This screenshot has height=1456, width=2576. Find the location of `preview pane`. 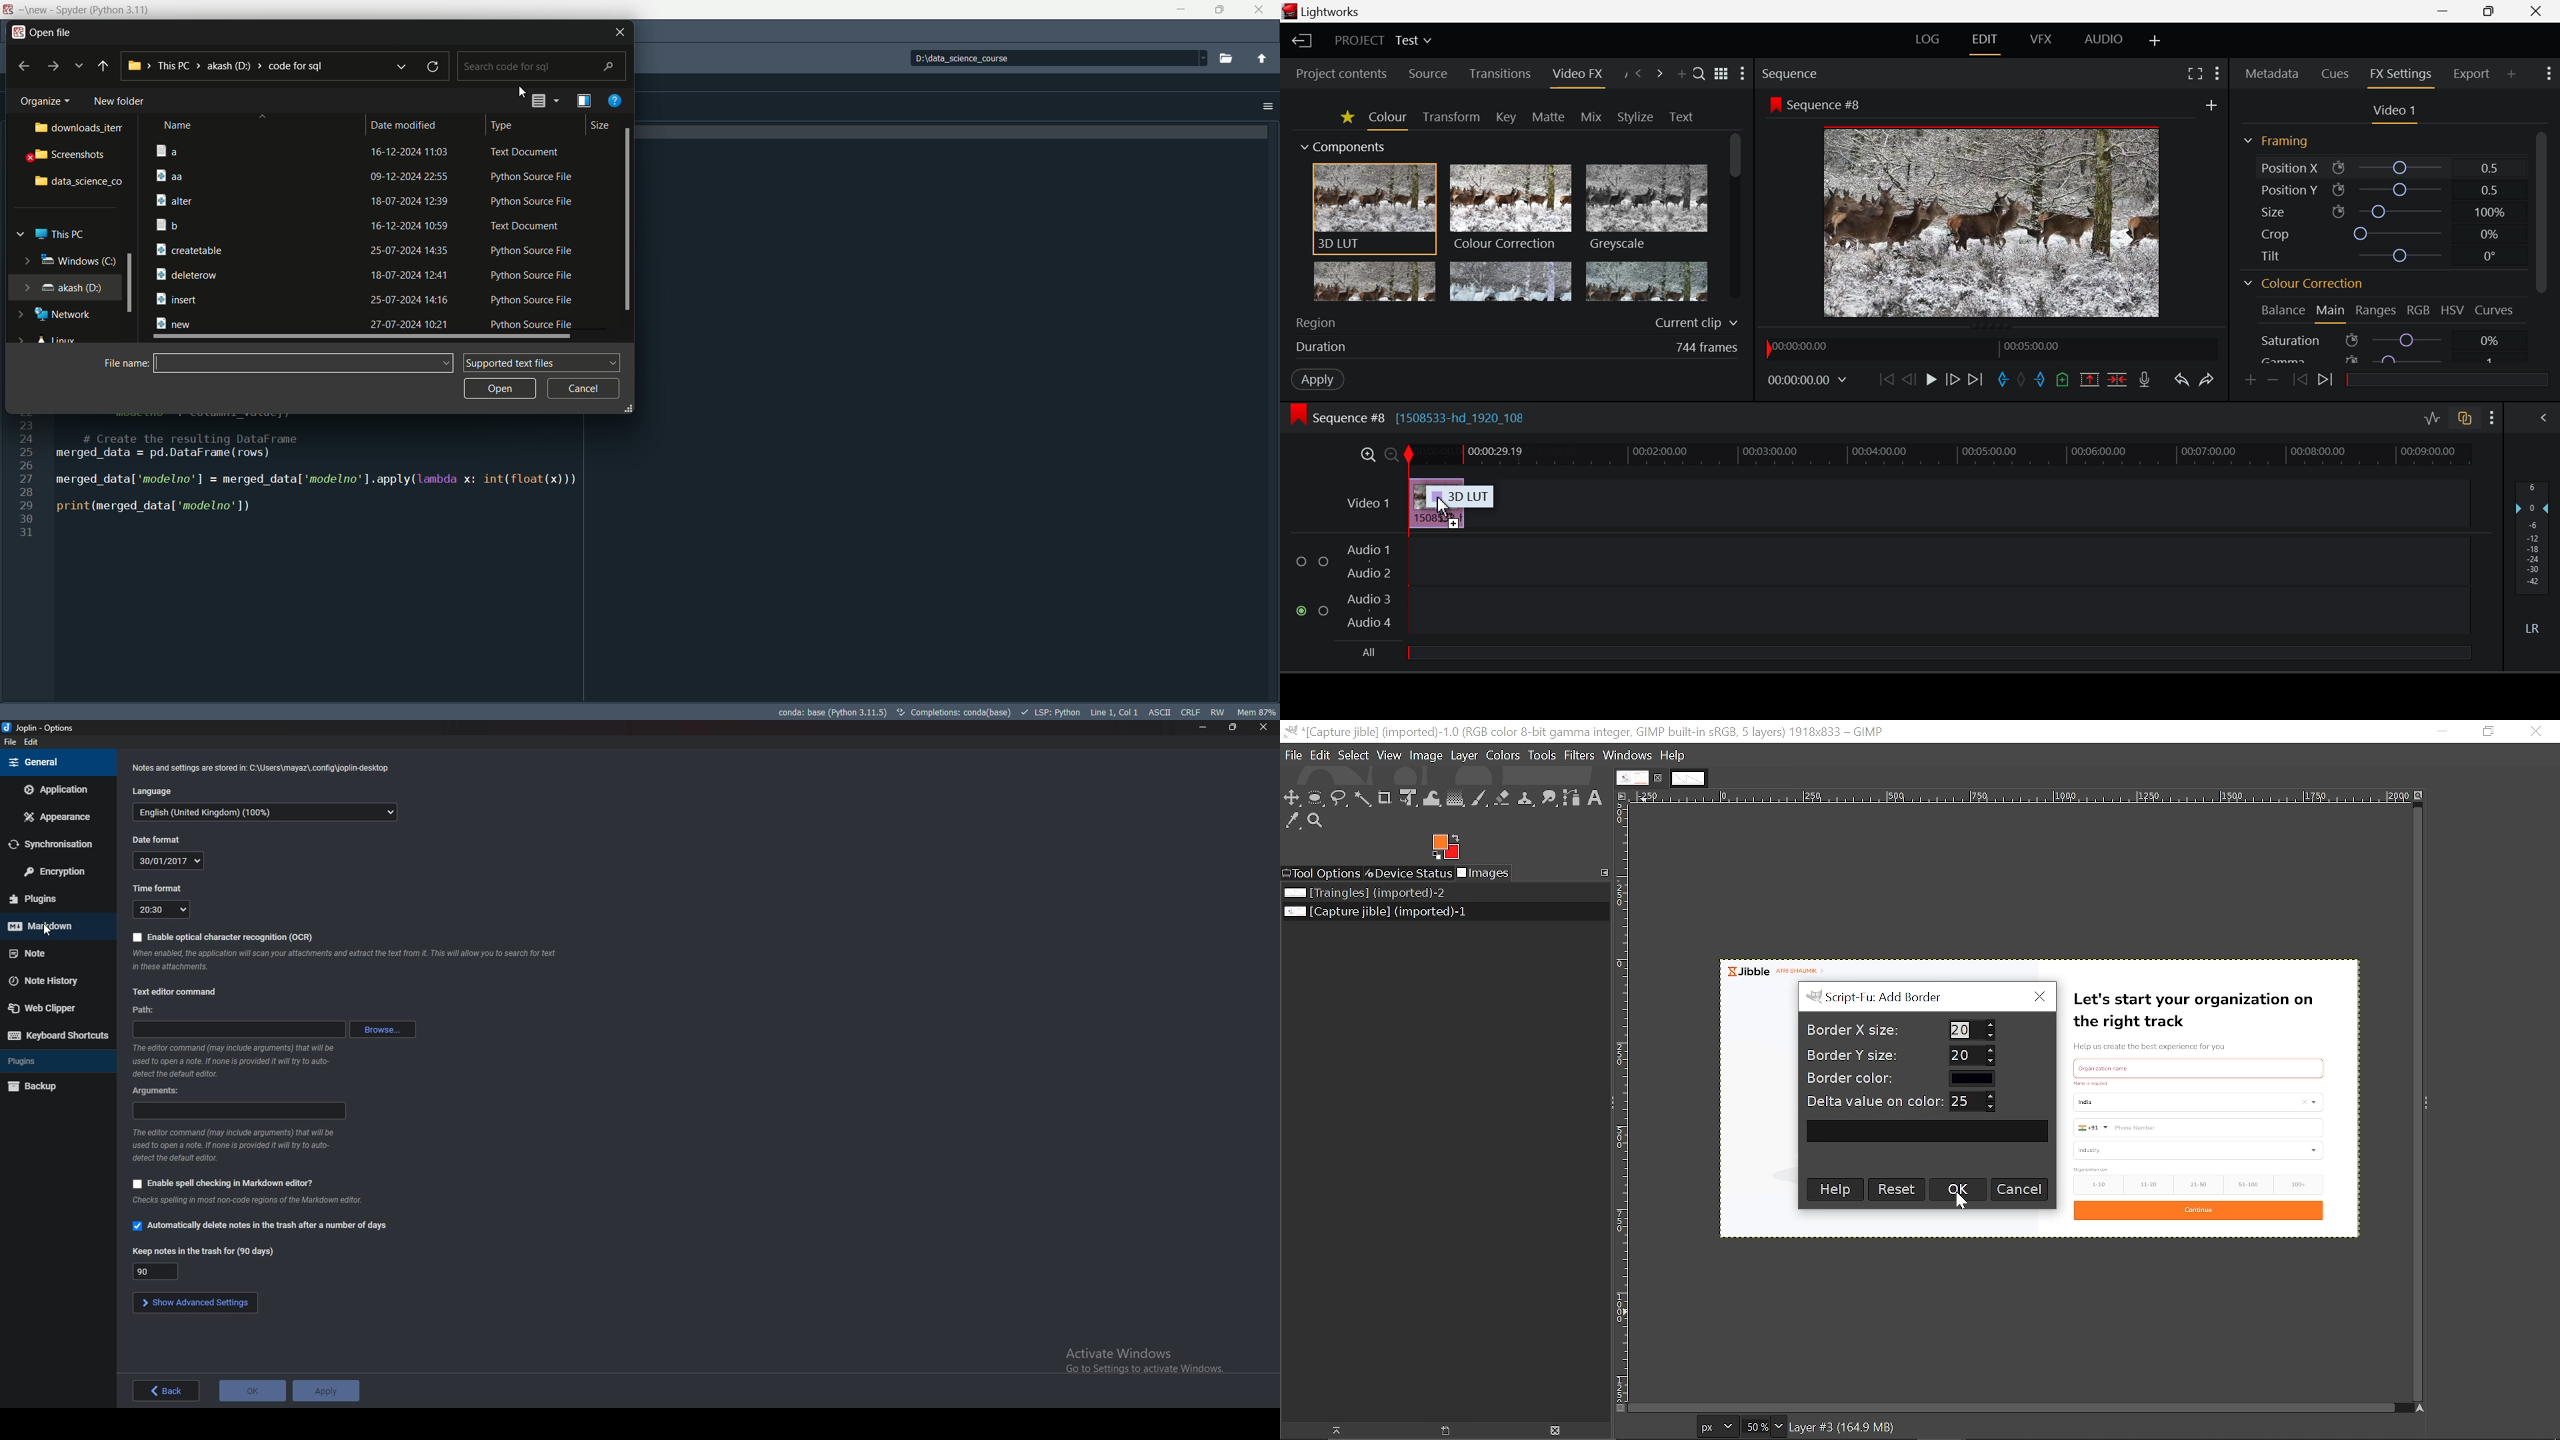

preview pane is located at coordinates (584, 99).